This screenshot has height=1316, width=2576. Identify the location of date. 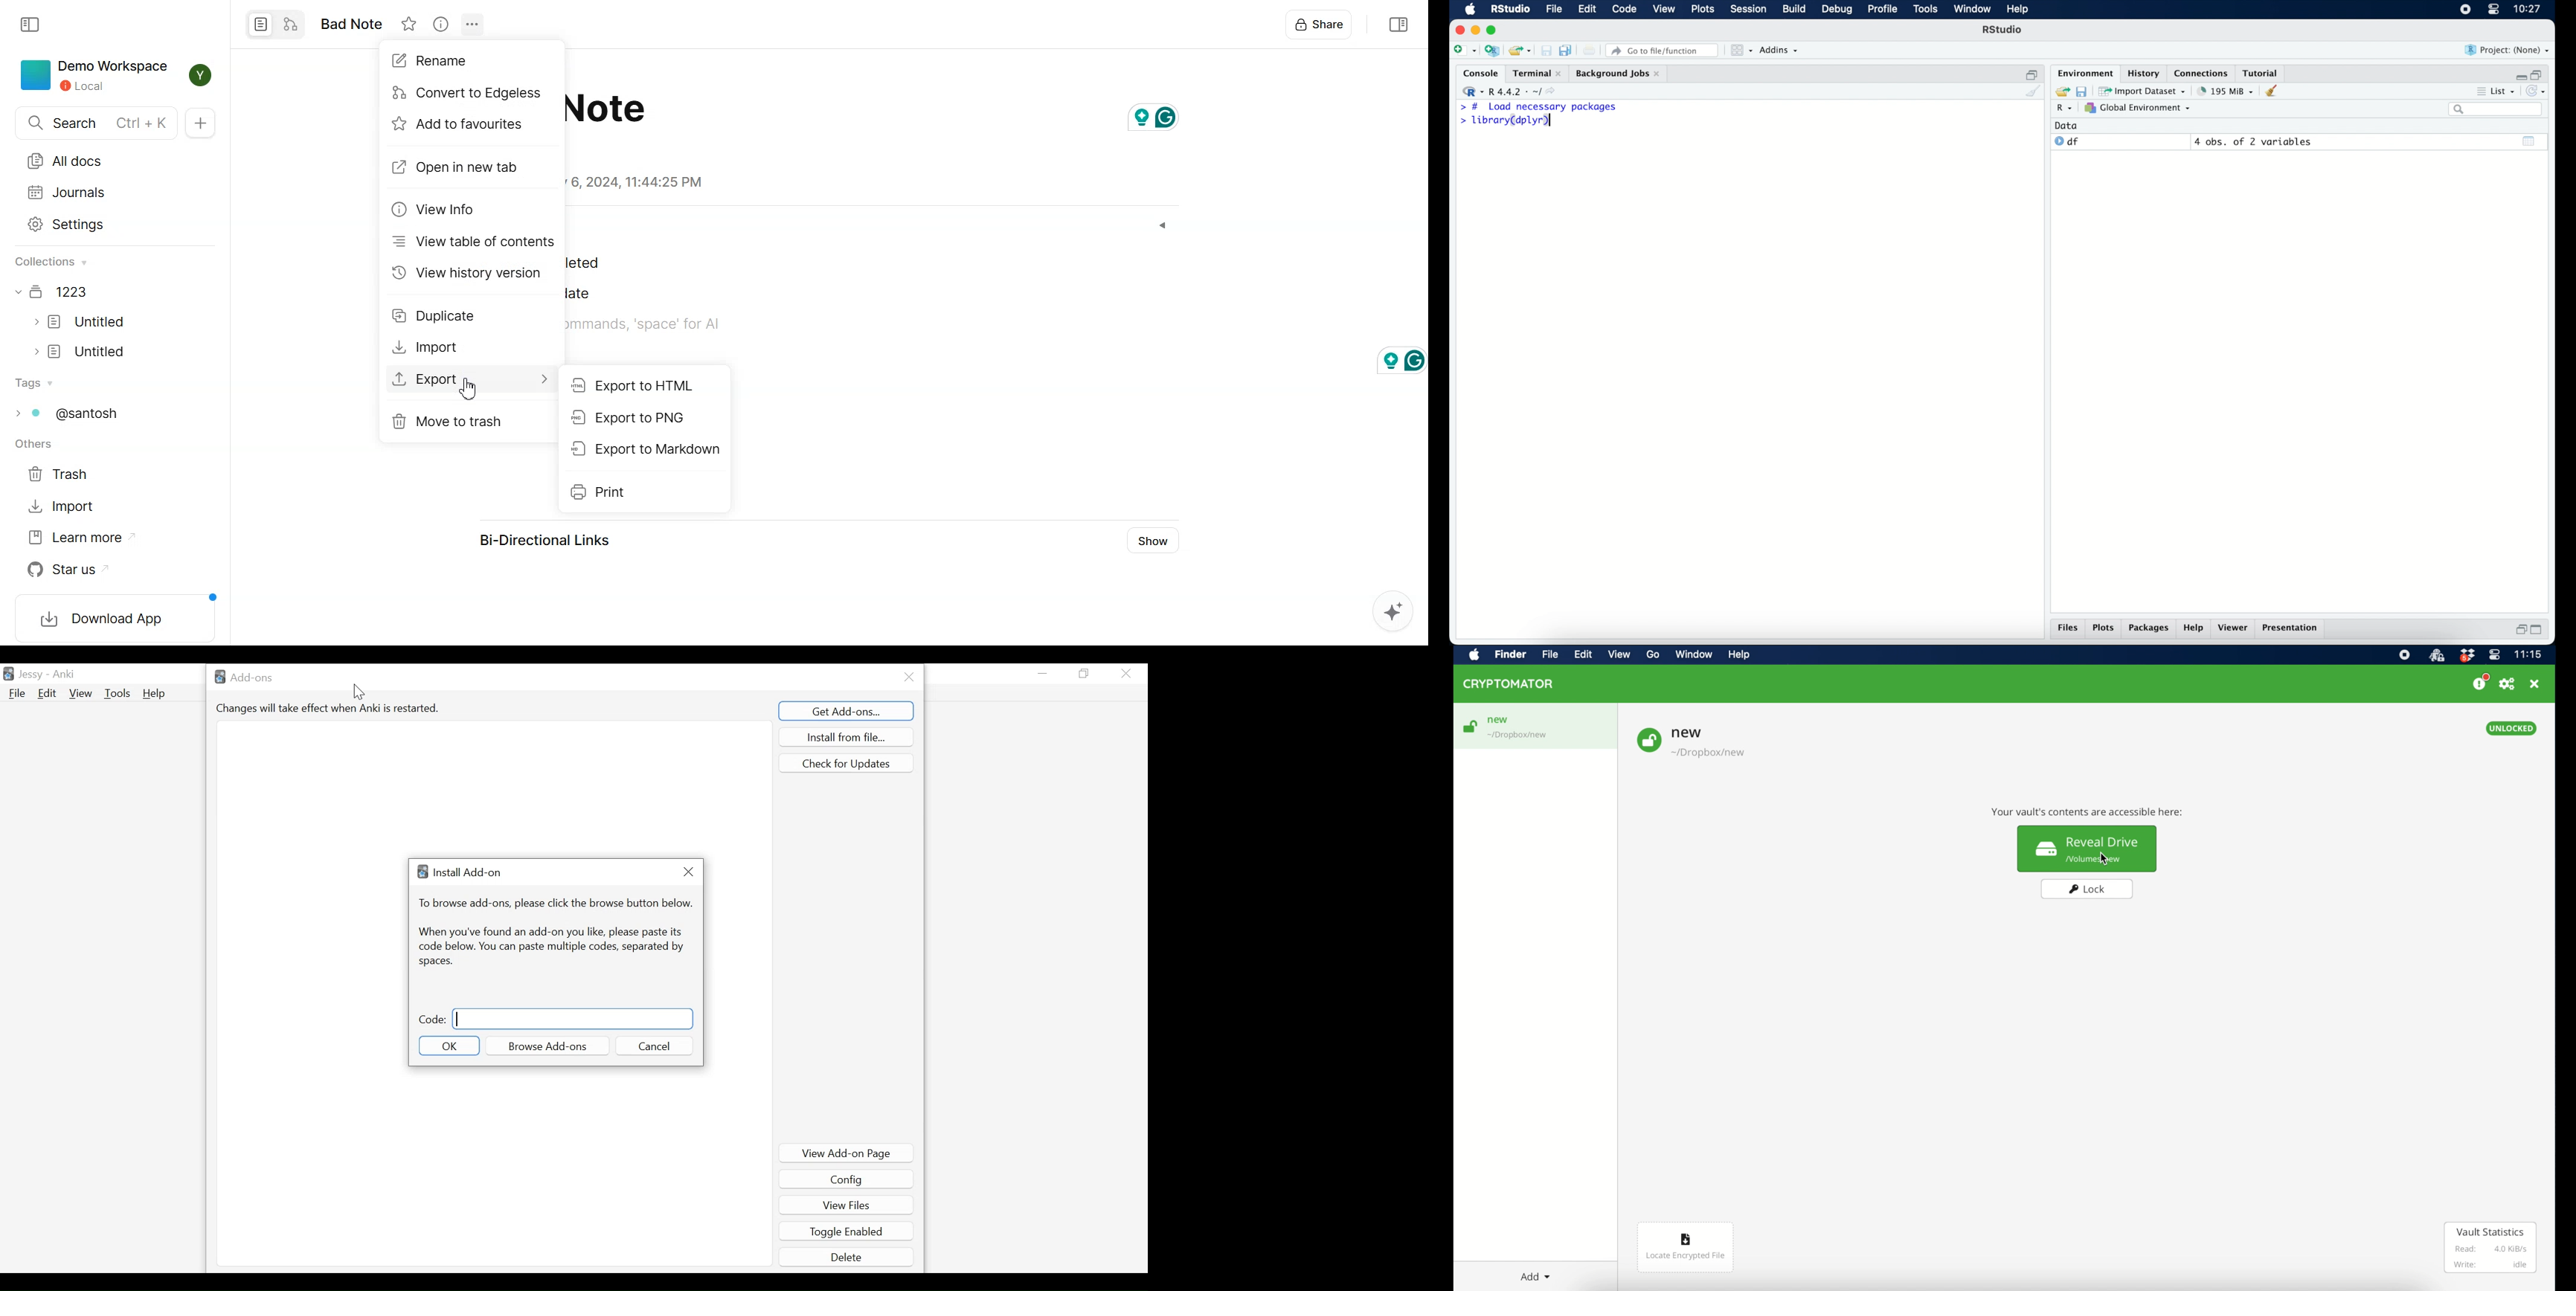
(2067, 125).